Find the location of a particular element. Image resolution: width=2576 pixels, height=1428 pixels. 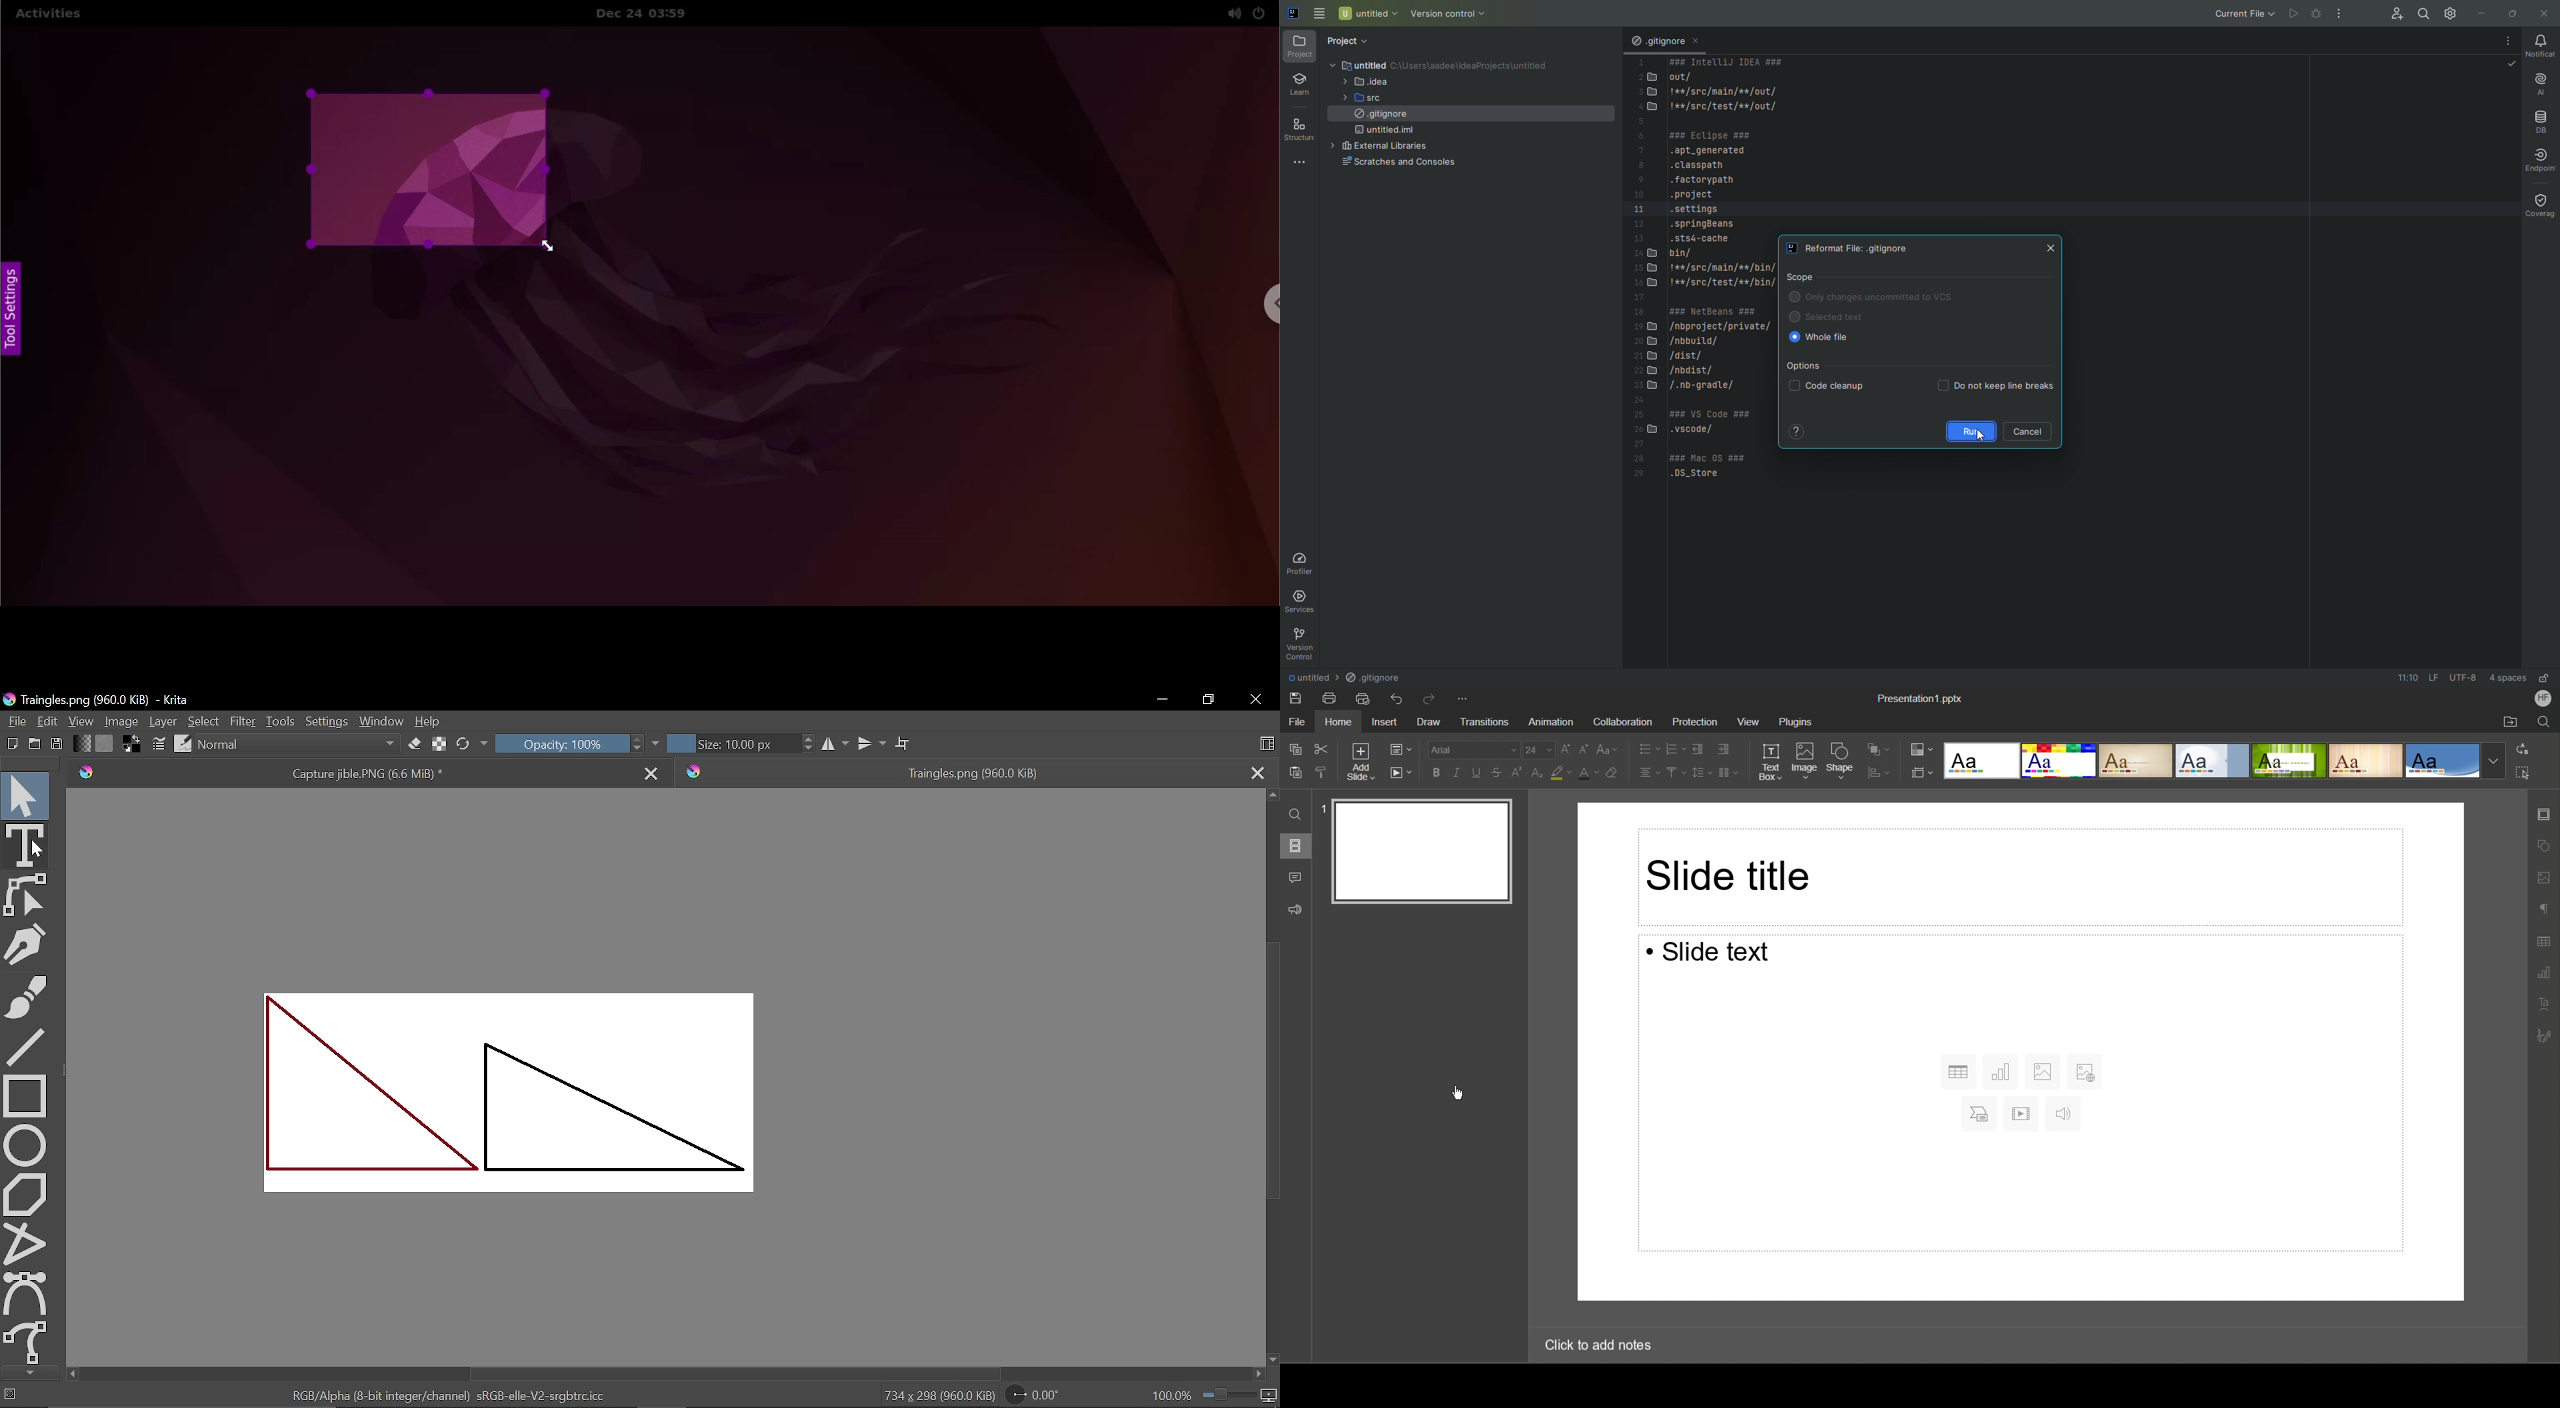

Color is located at coordinates (1921, 749).